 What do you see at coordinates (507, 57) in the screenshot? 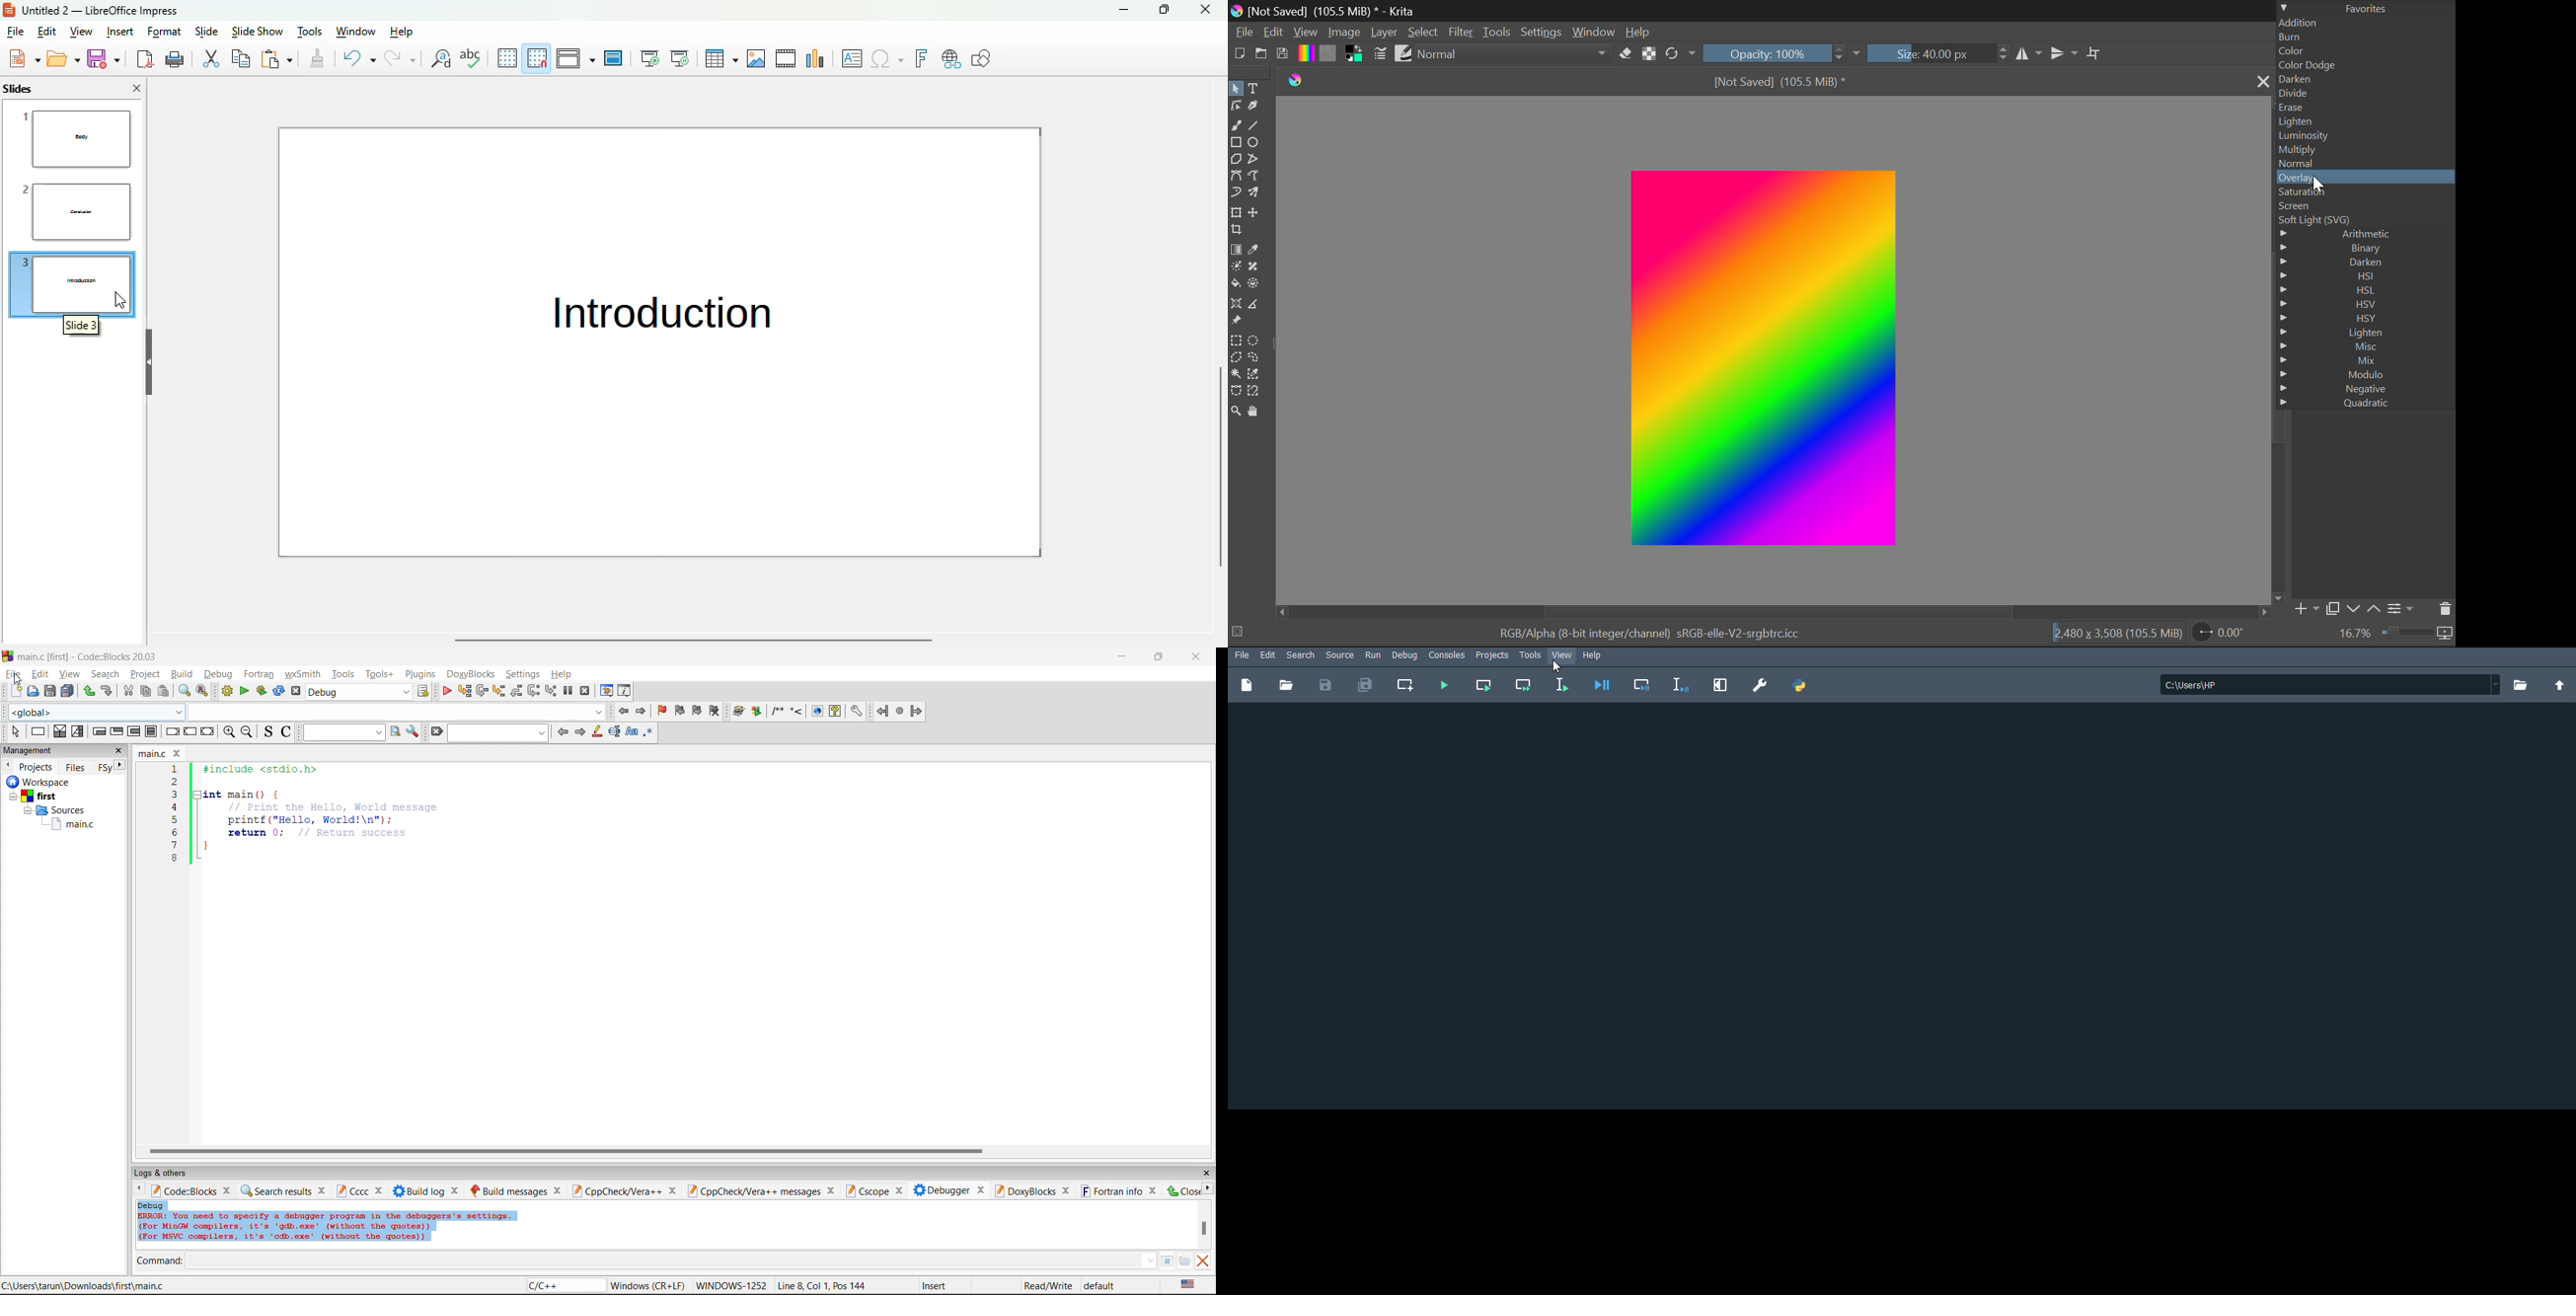
I see `display grid` at bounding box center [507, 57].